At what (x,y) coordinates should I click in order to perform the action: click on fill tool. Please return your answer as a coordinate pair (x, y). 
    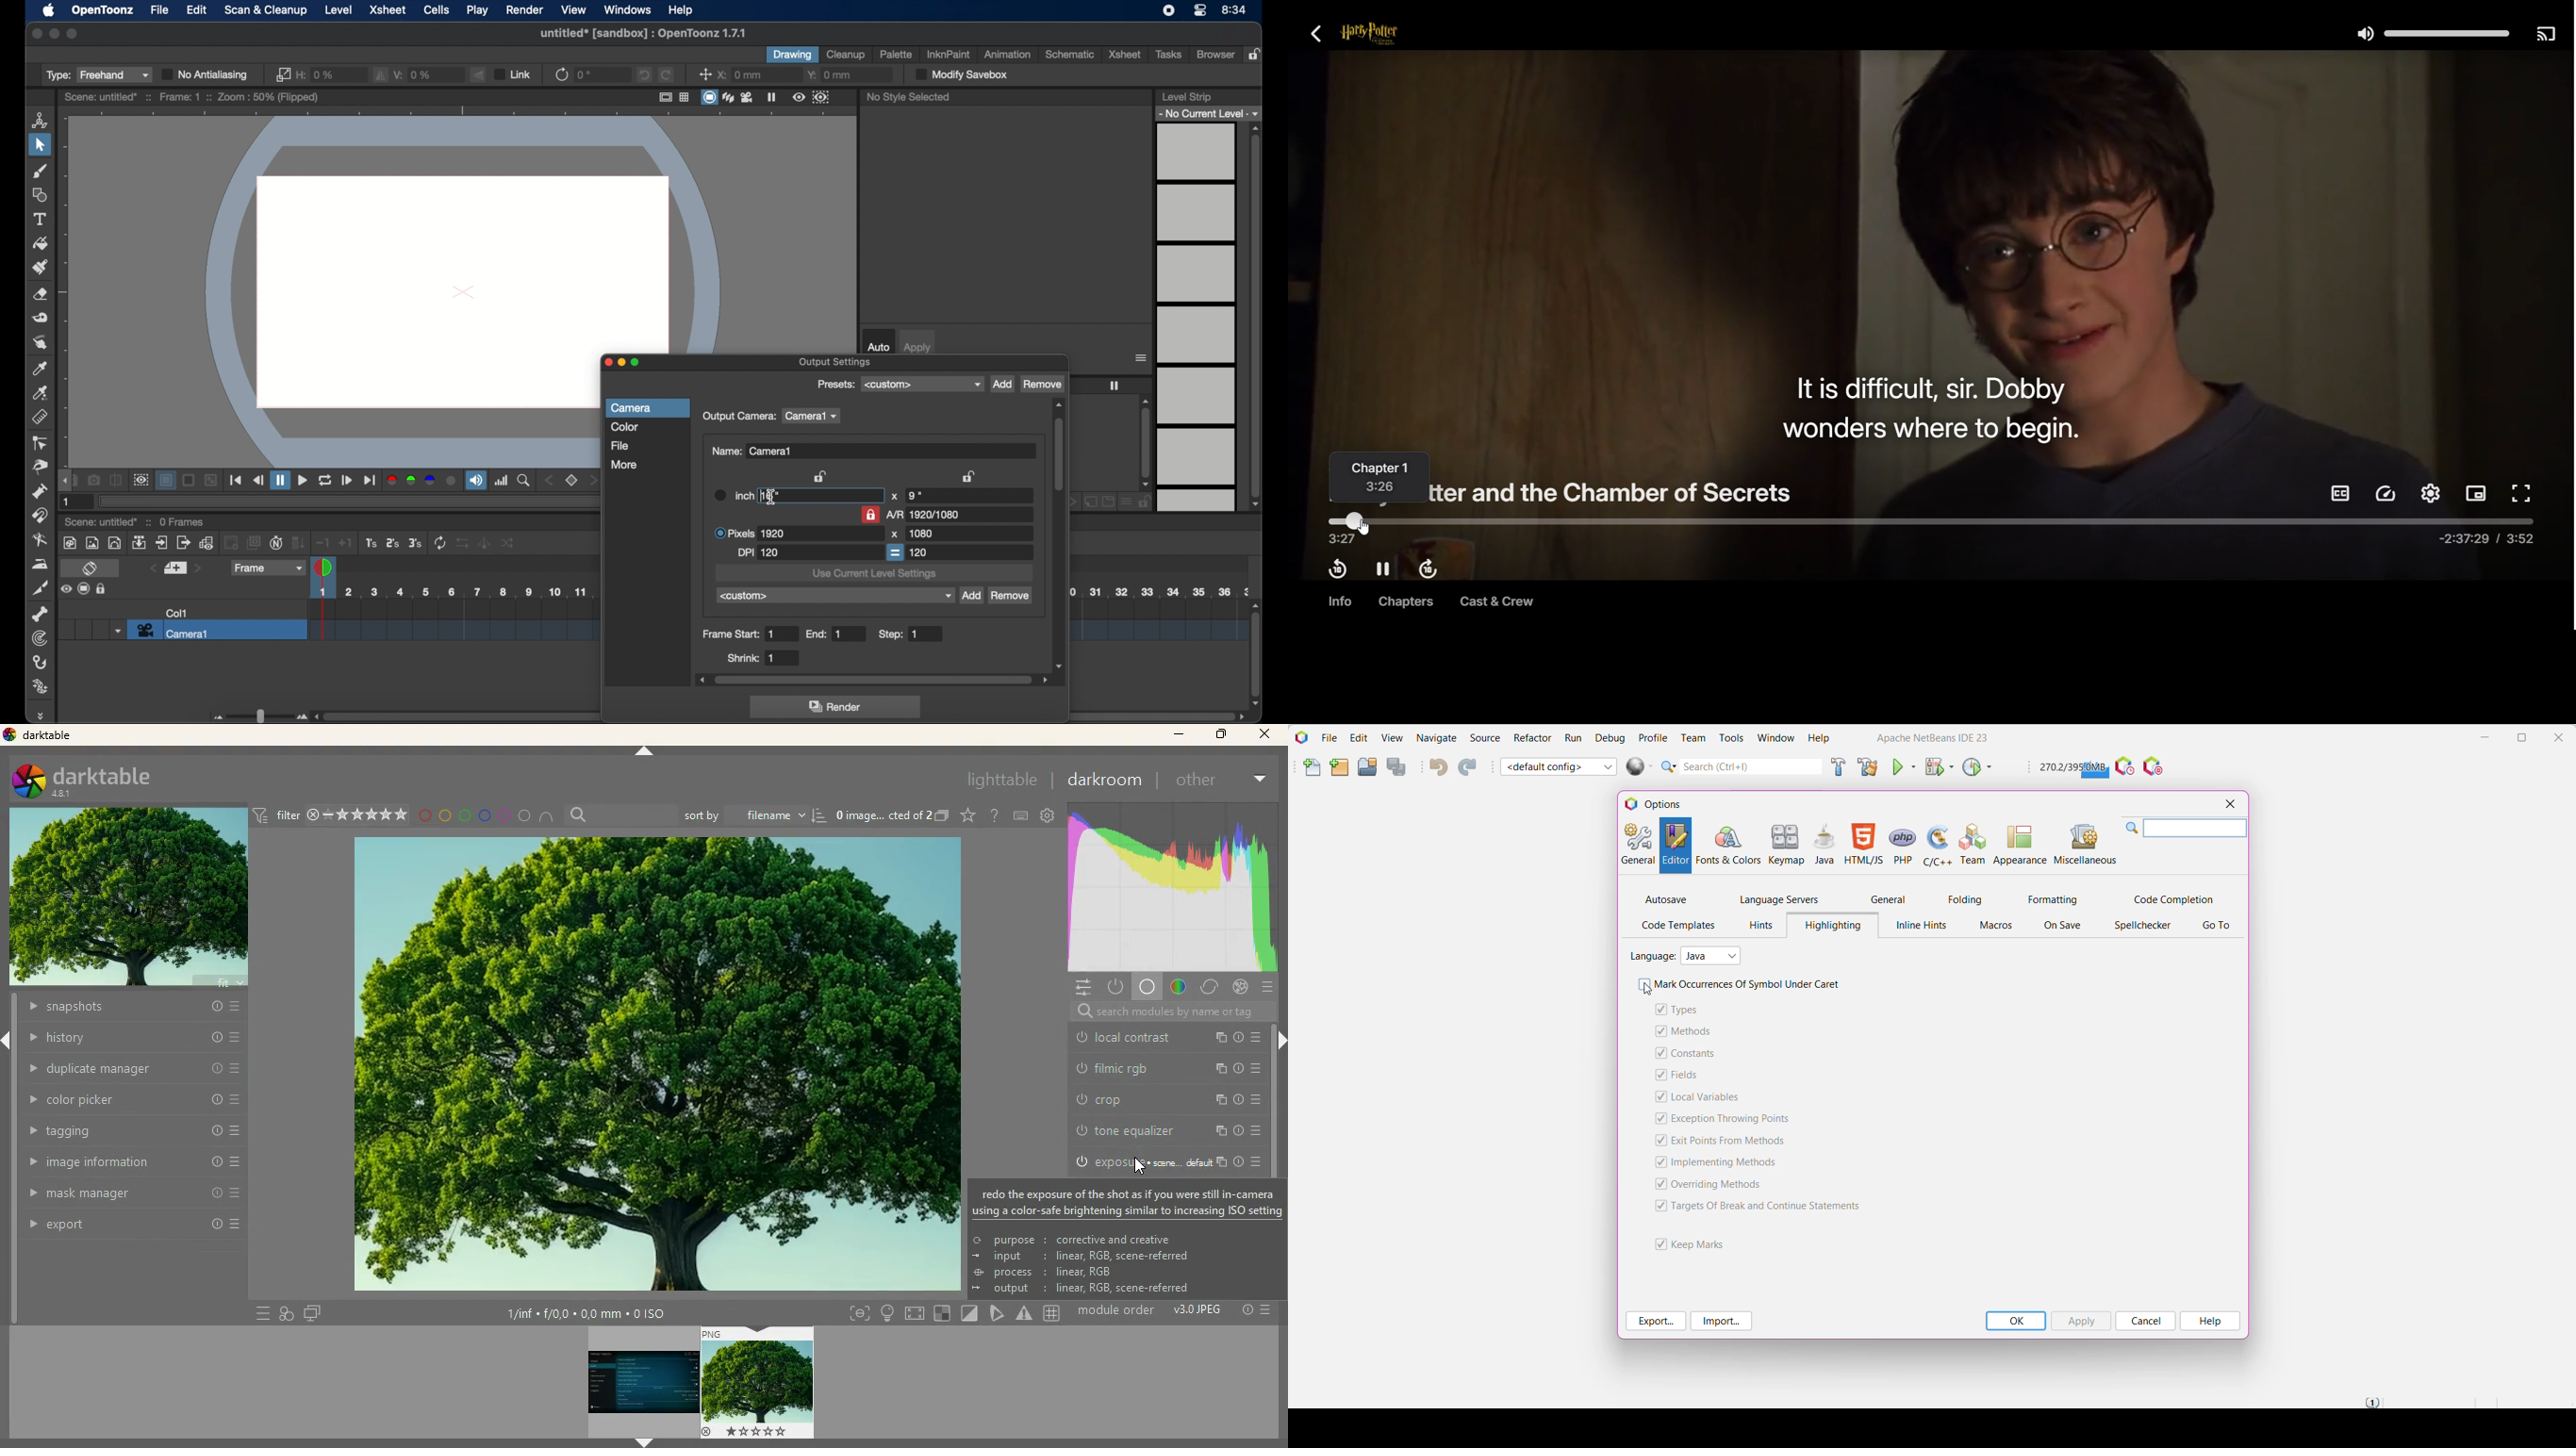
    Looking at the image, I should click on (41, 244).